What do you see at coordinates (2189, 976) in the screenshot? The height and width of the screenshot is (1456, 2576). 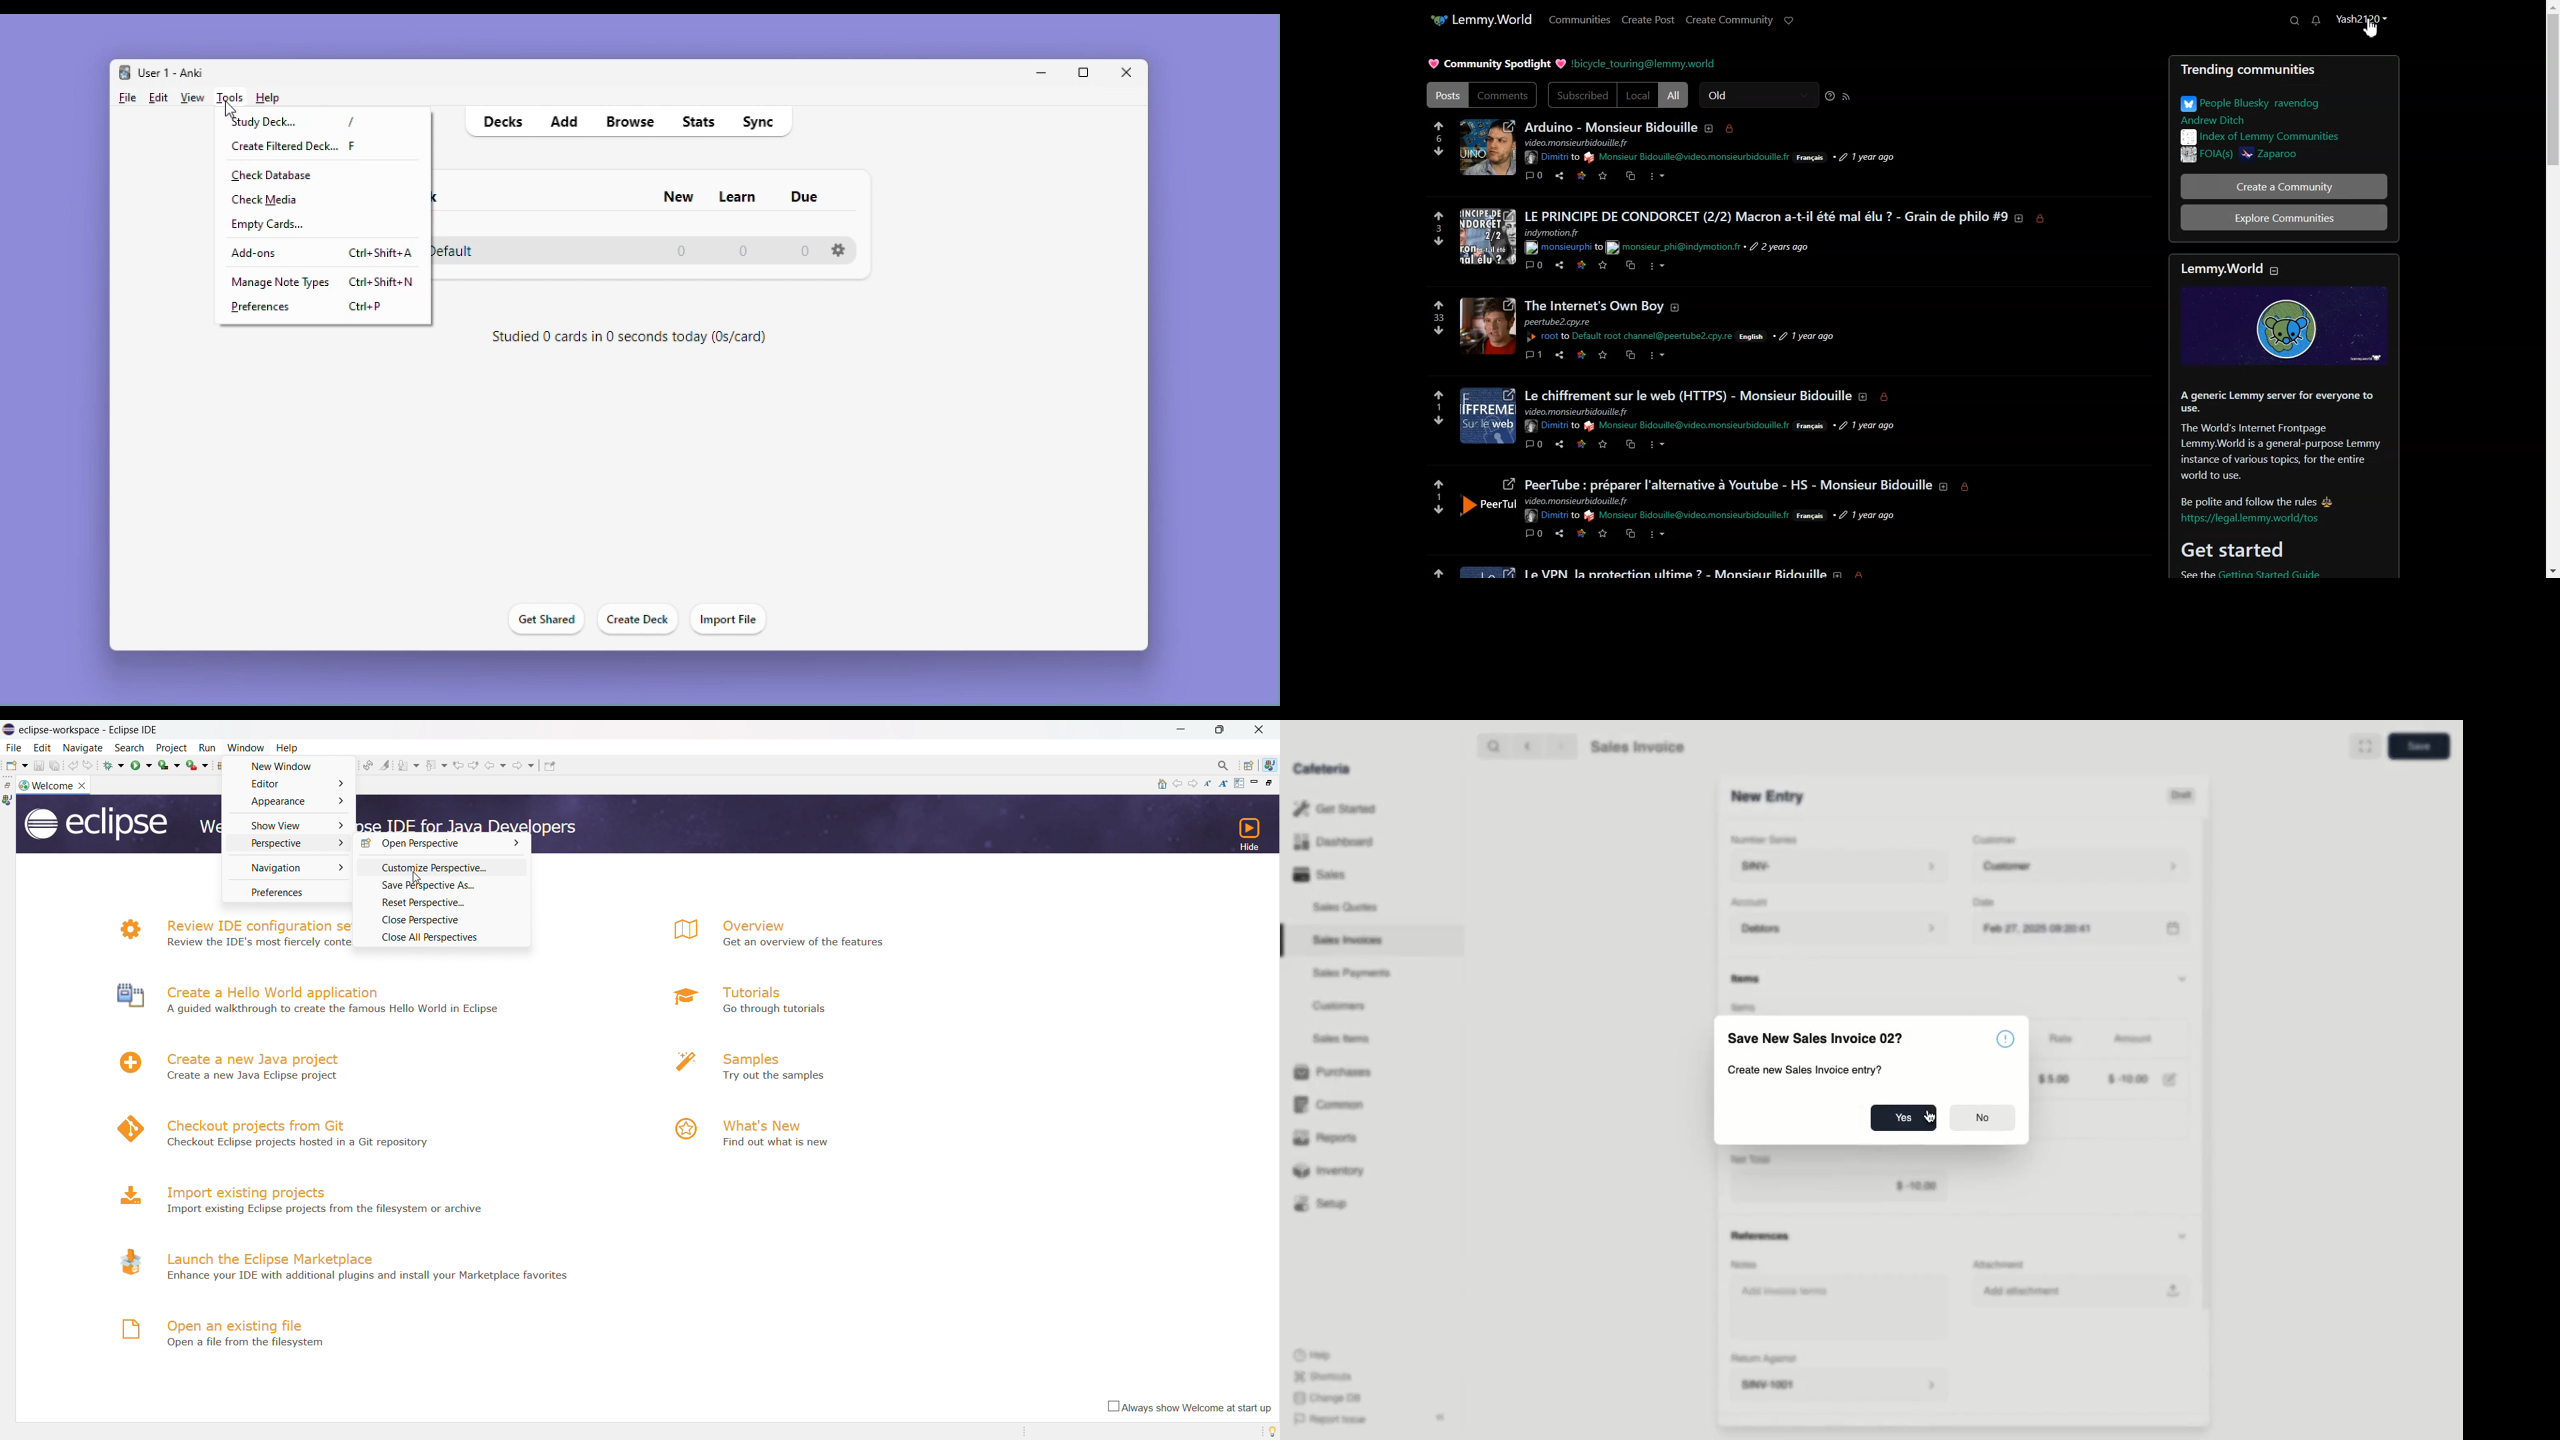 I see `Hide` at bounding box center [2189, 976].